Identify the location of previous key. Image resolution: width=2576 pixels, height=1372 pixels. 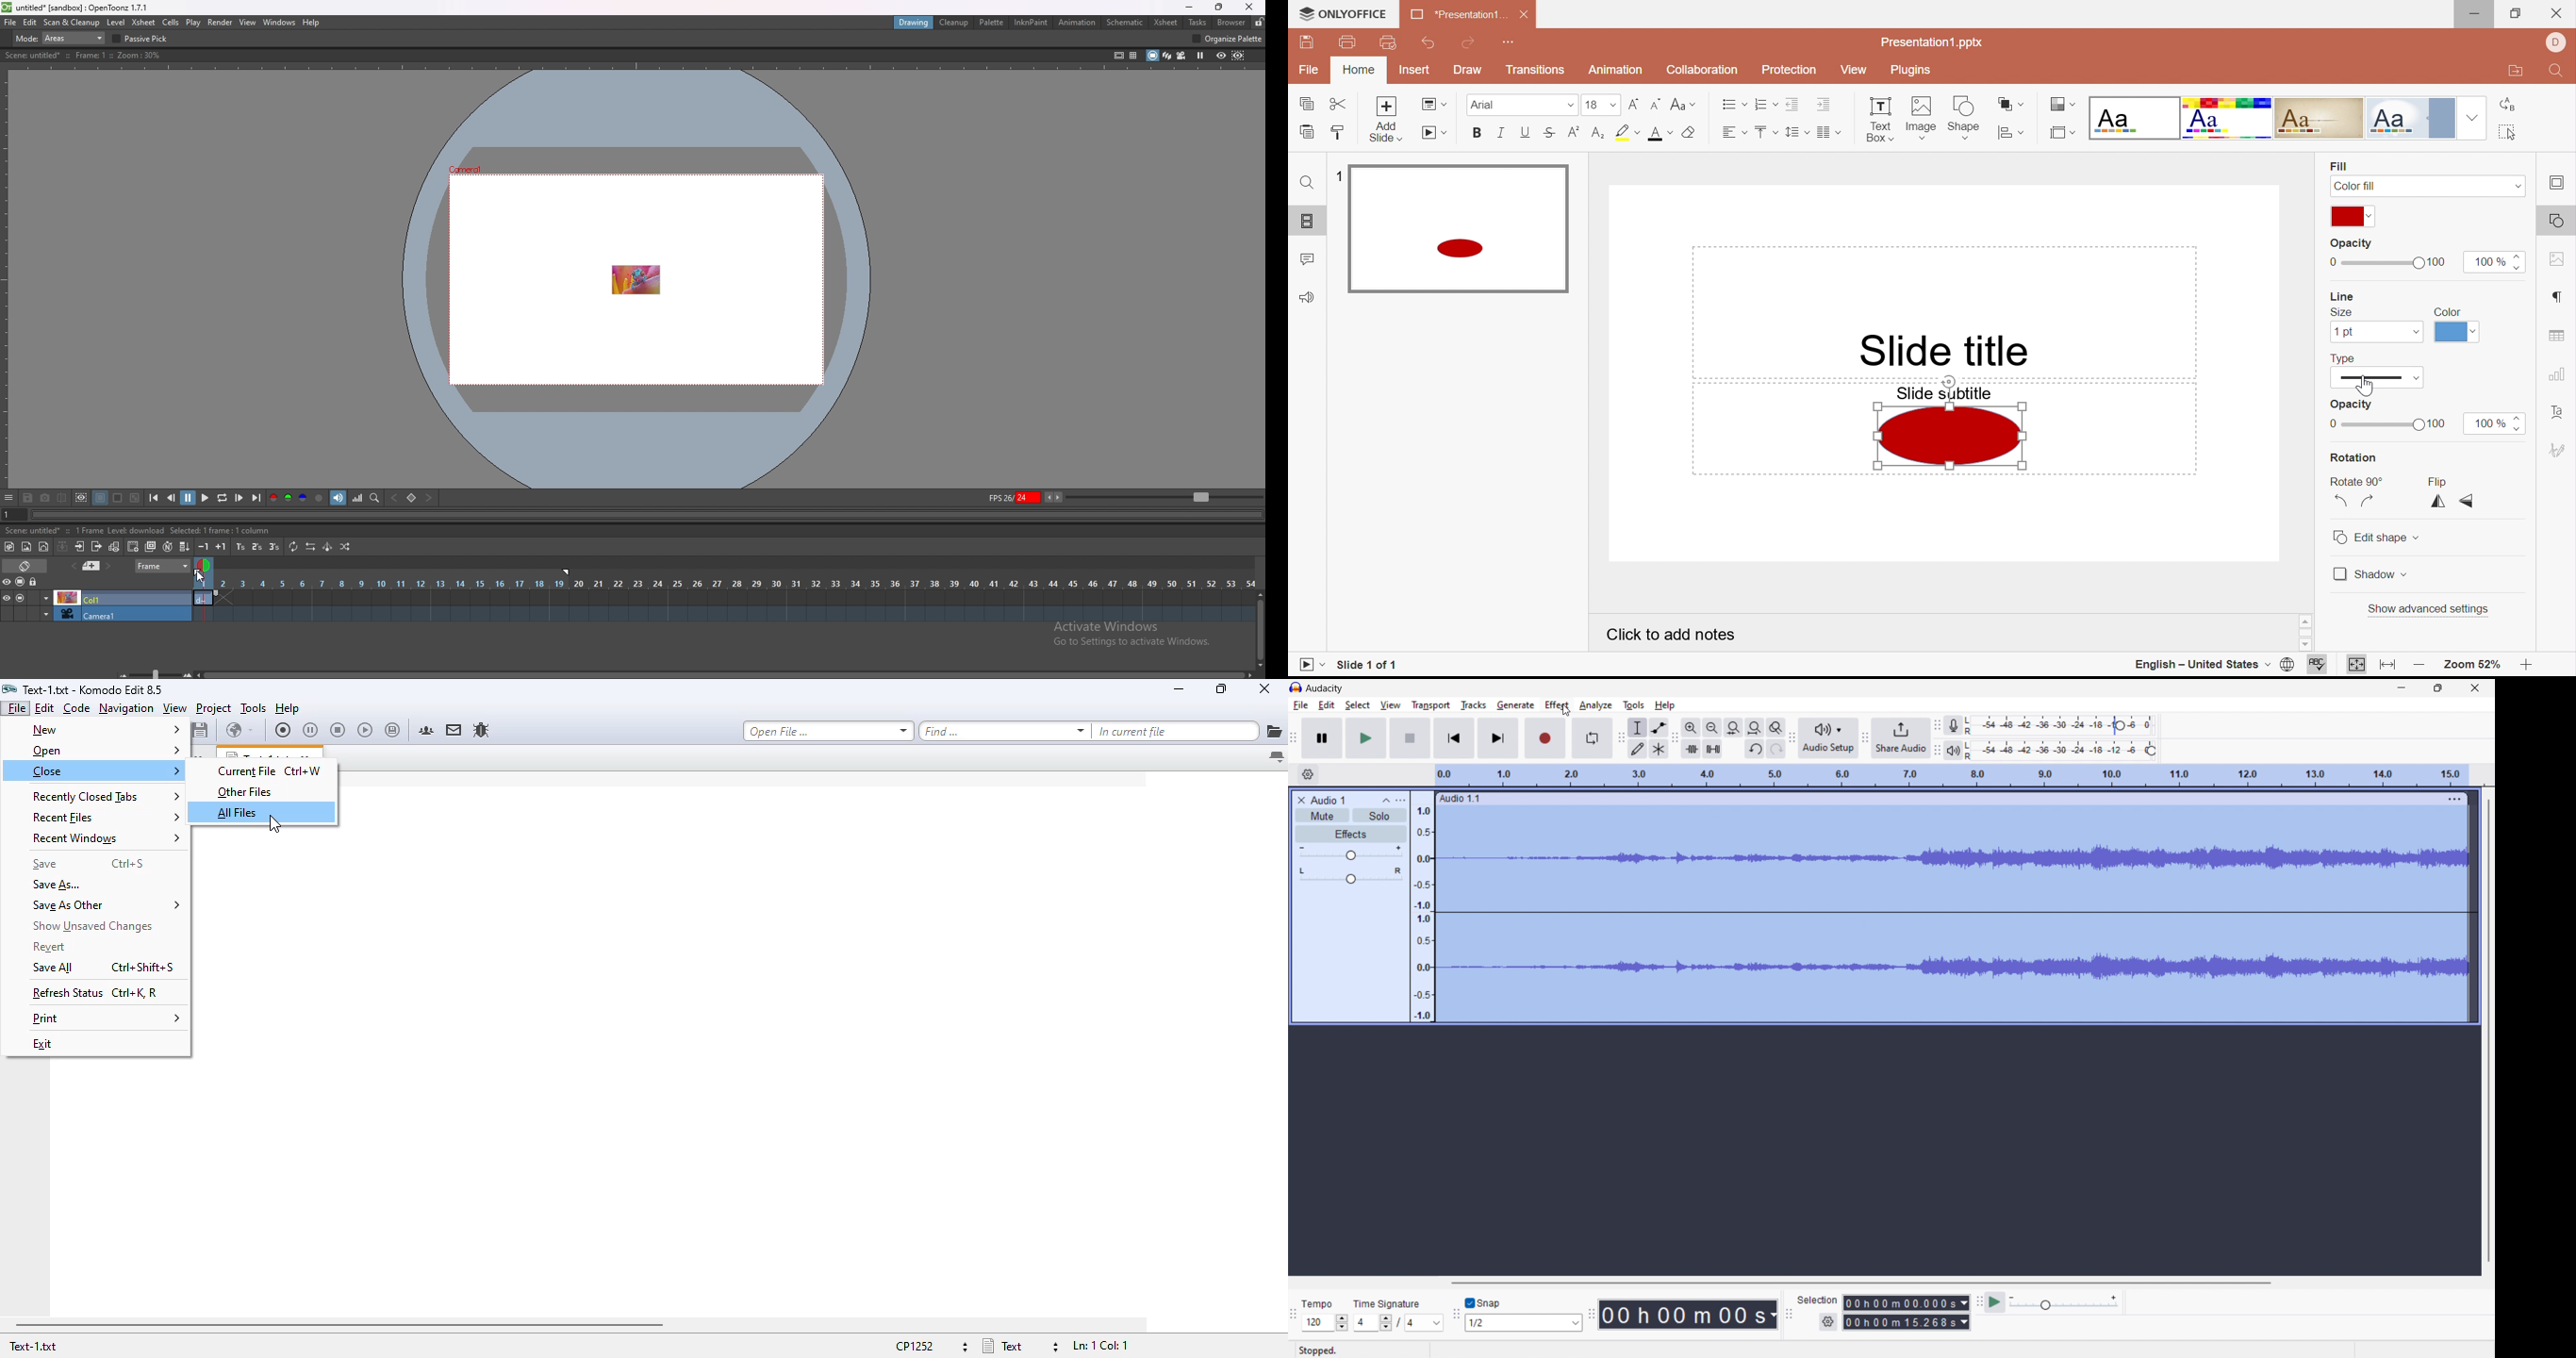
(395, 498).